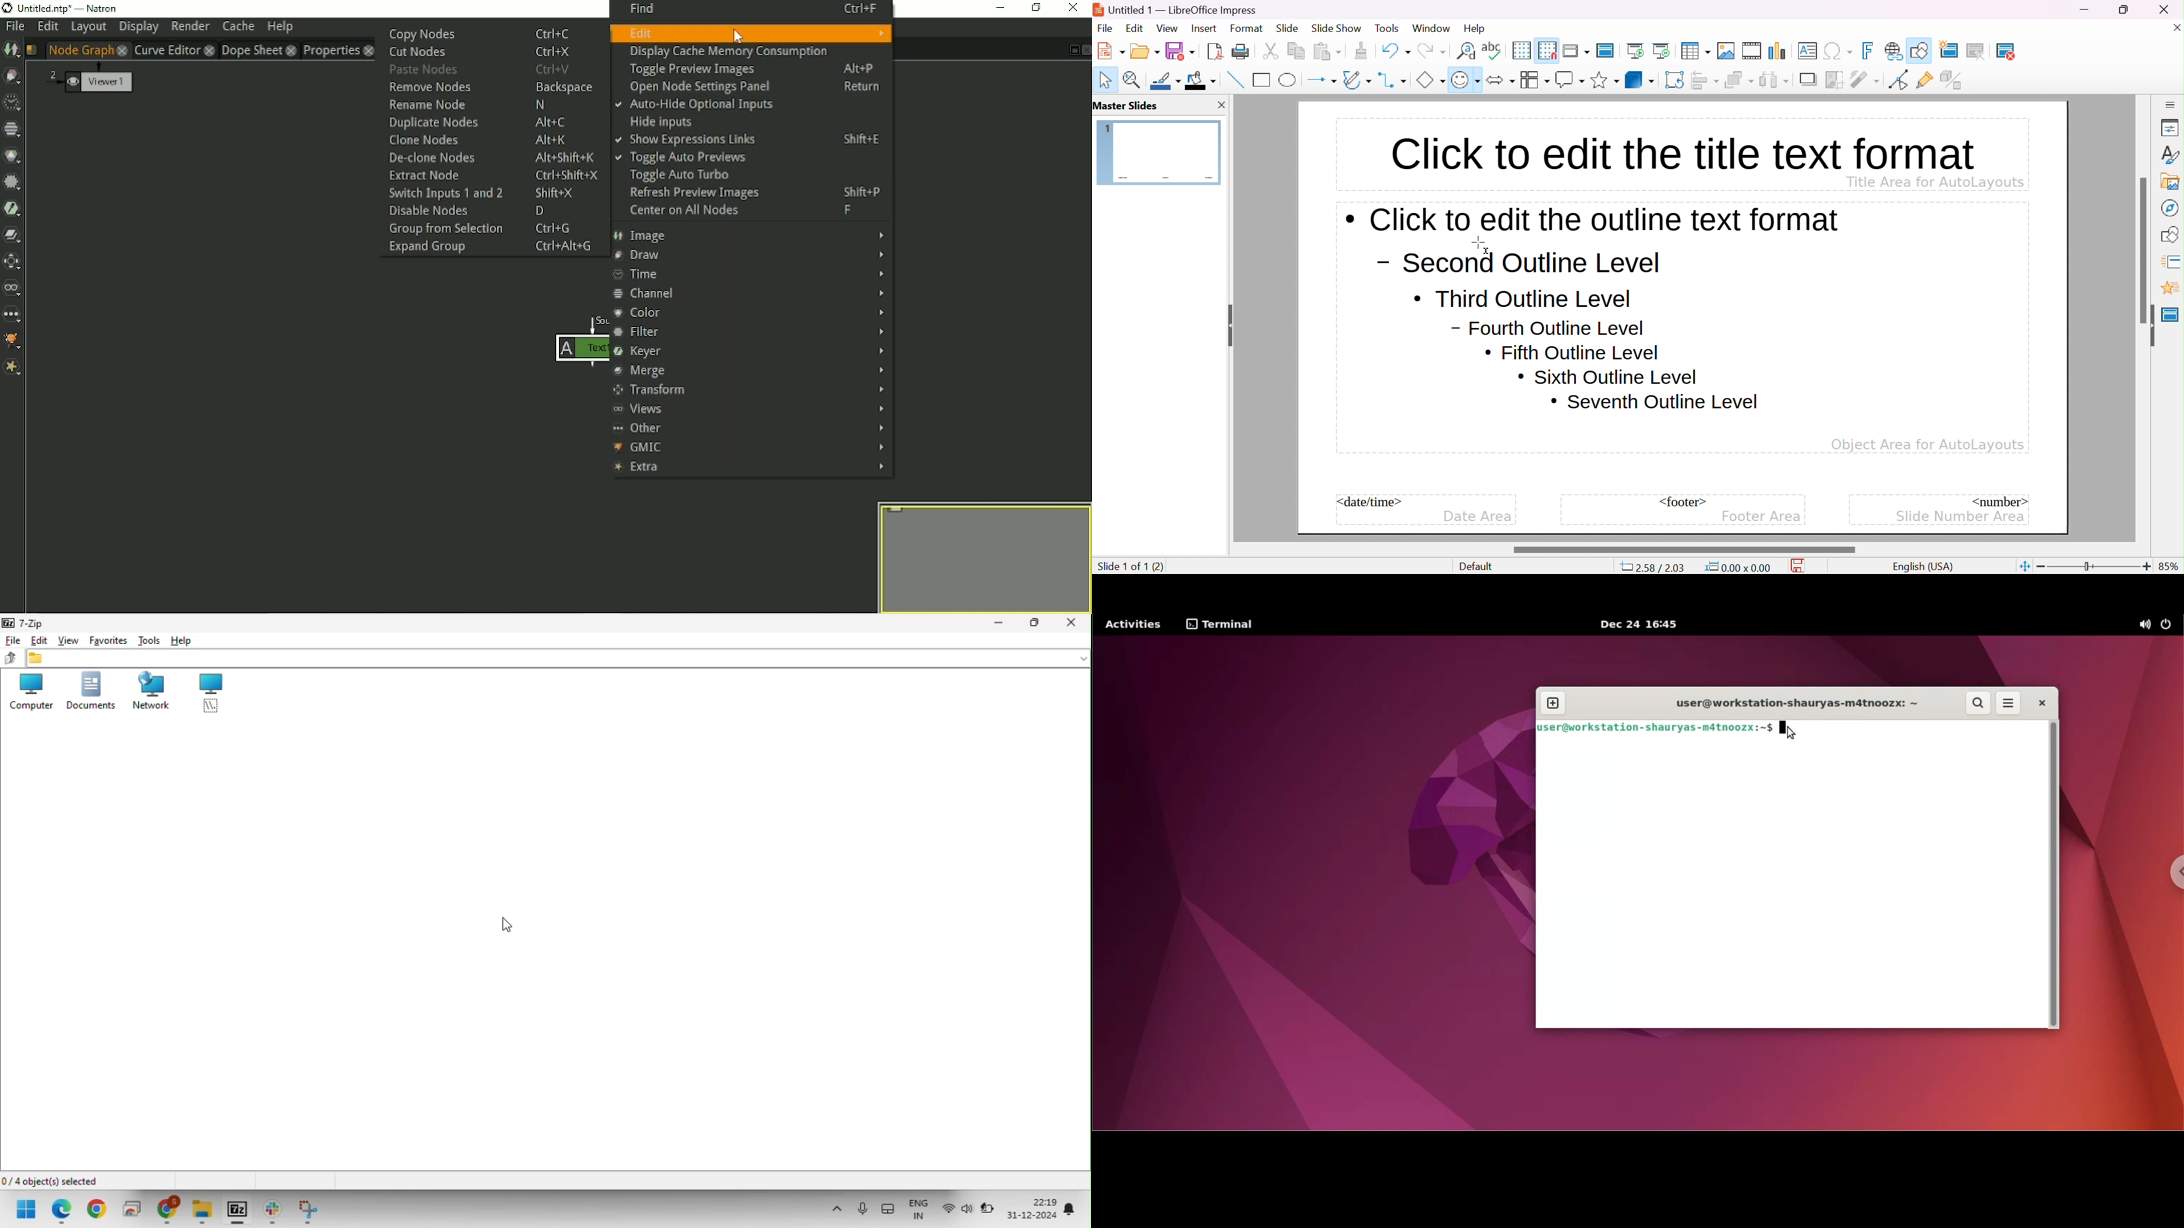 The image size is (2184, 1232). Describe the element at coordinates (1593, 219) in the screenshot. I see `click to edit the outline text format` at that location.